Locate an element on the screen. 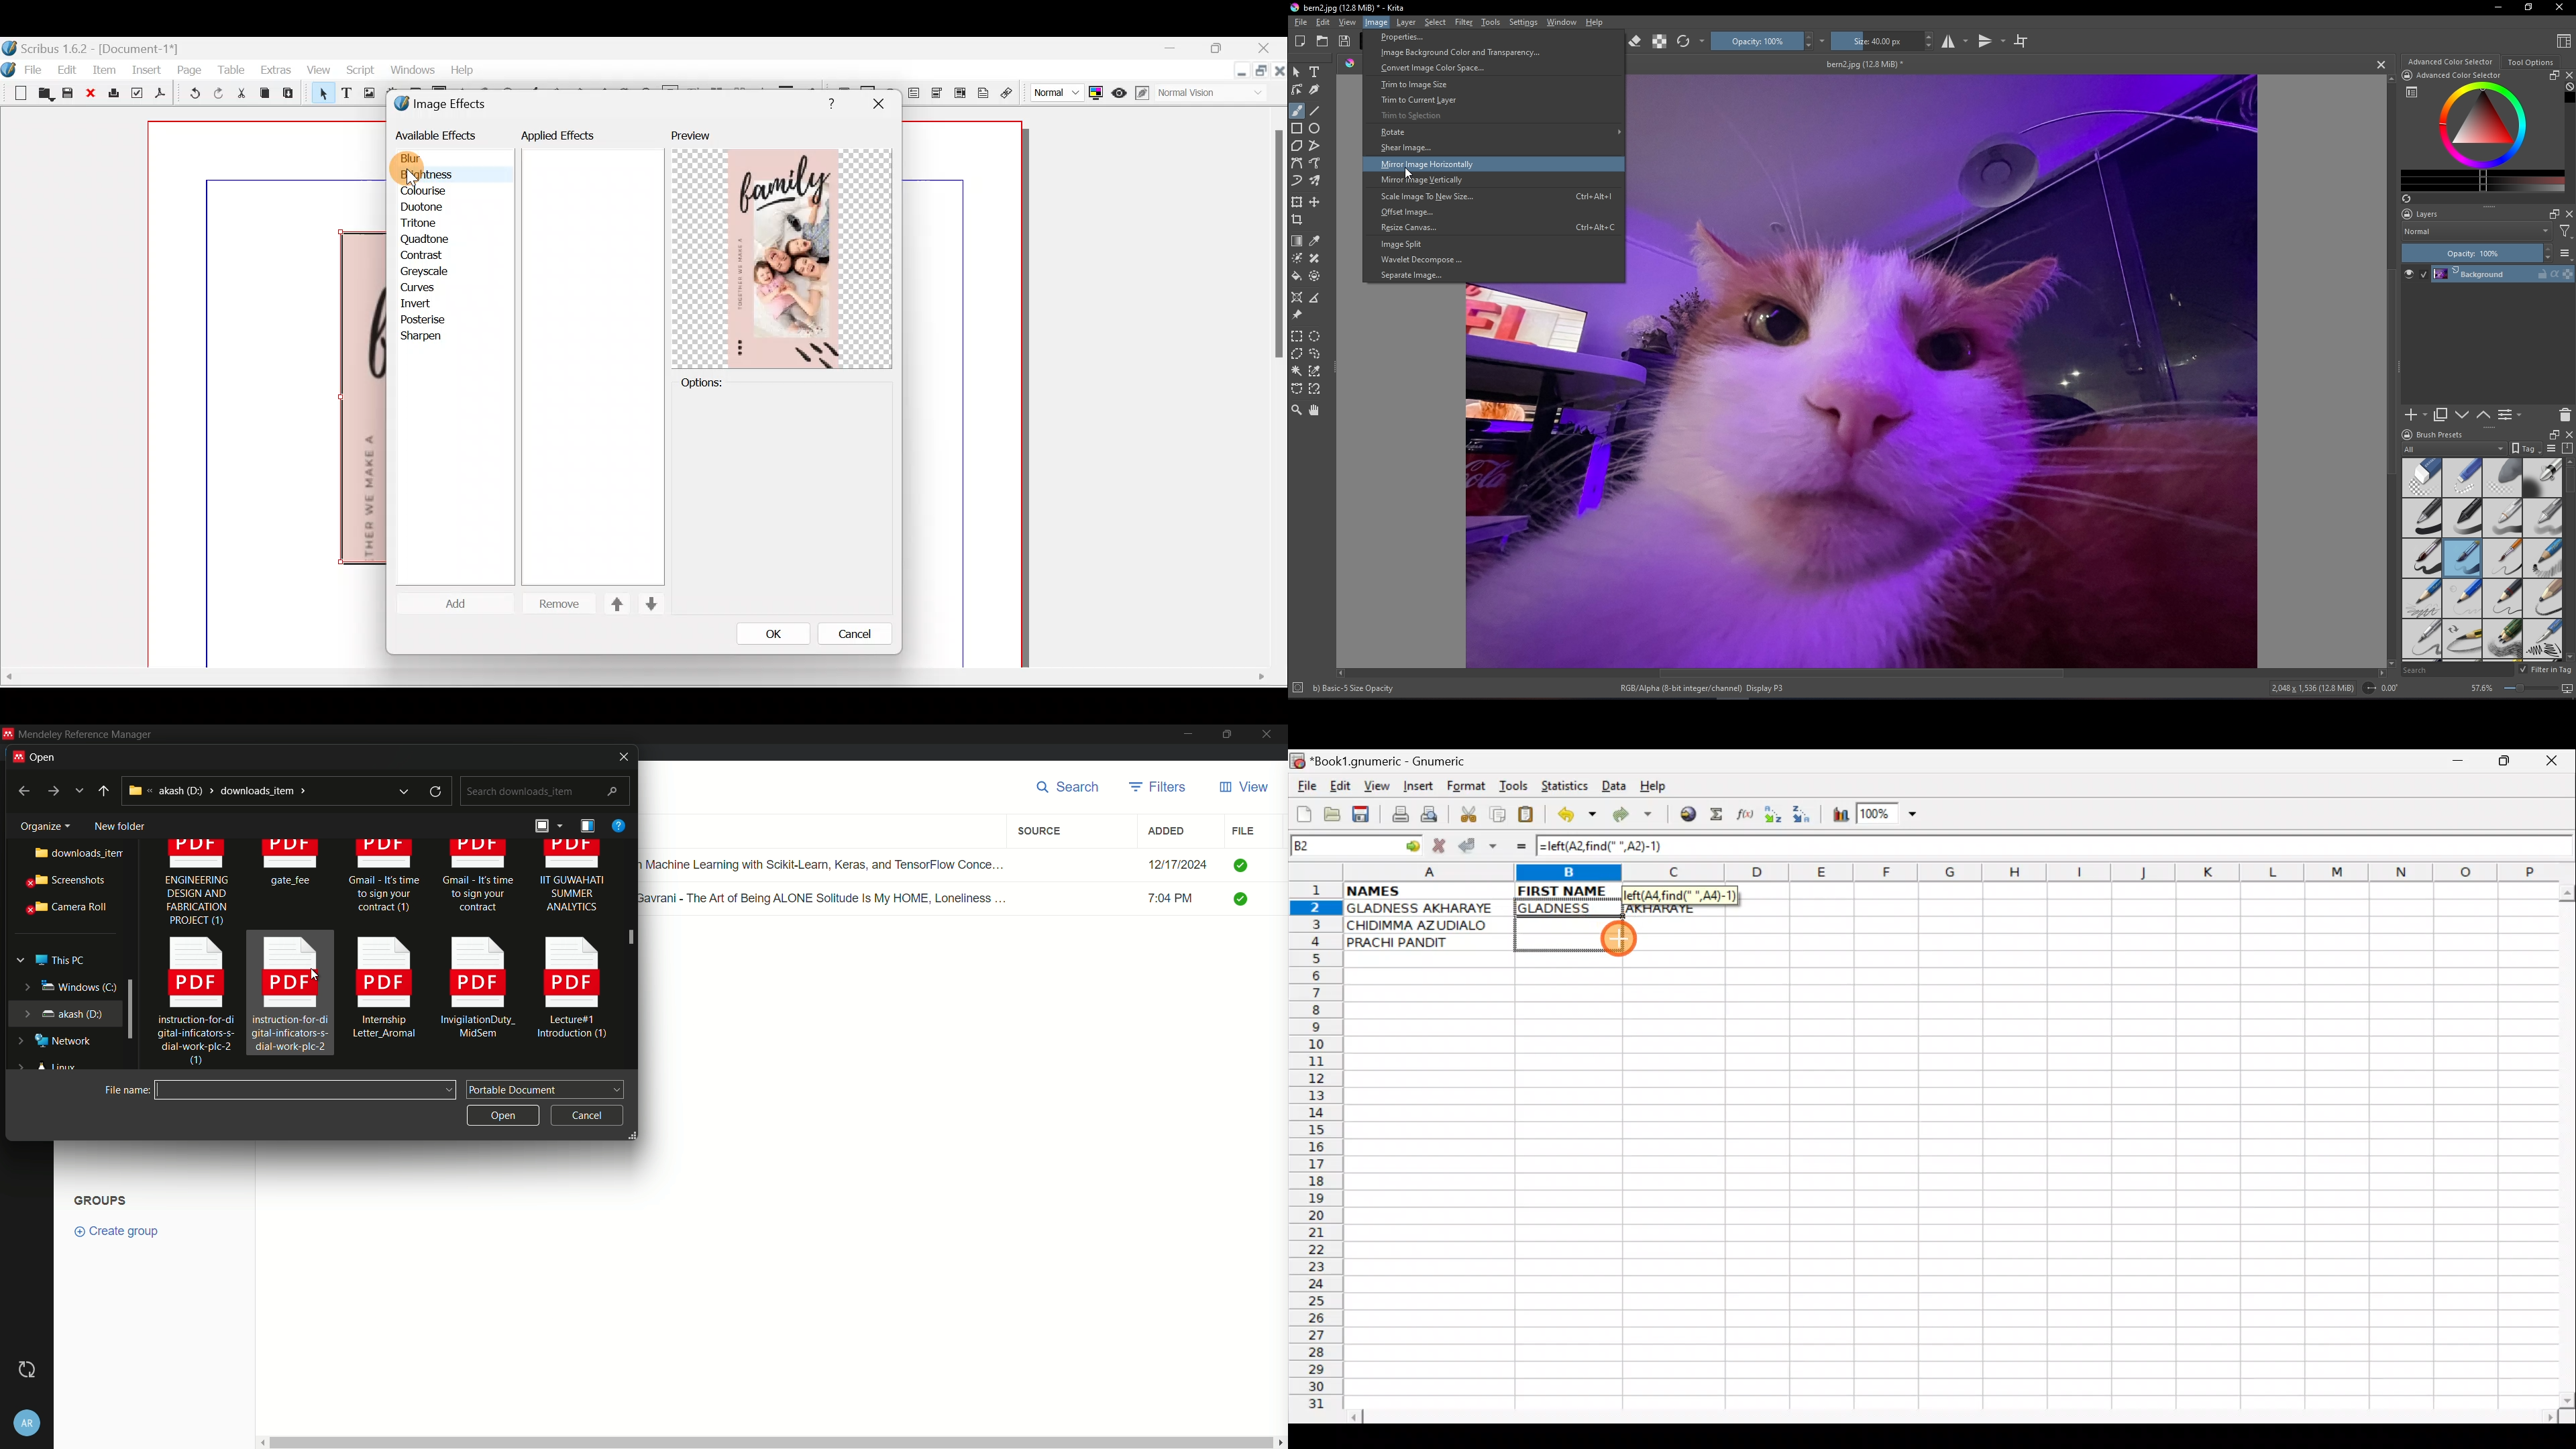 This screenshot has width=2576, height=1456. Colourise is located at coordinates (430, 192).